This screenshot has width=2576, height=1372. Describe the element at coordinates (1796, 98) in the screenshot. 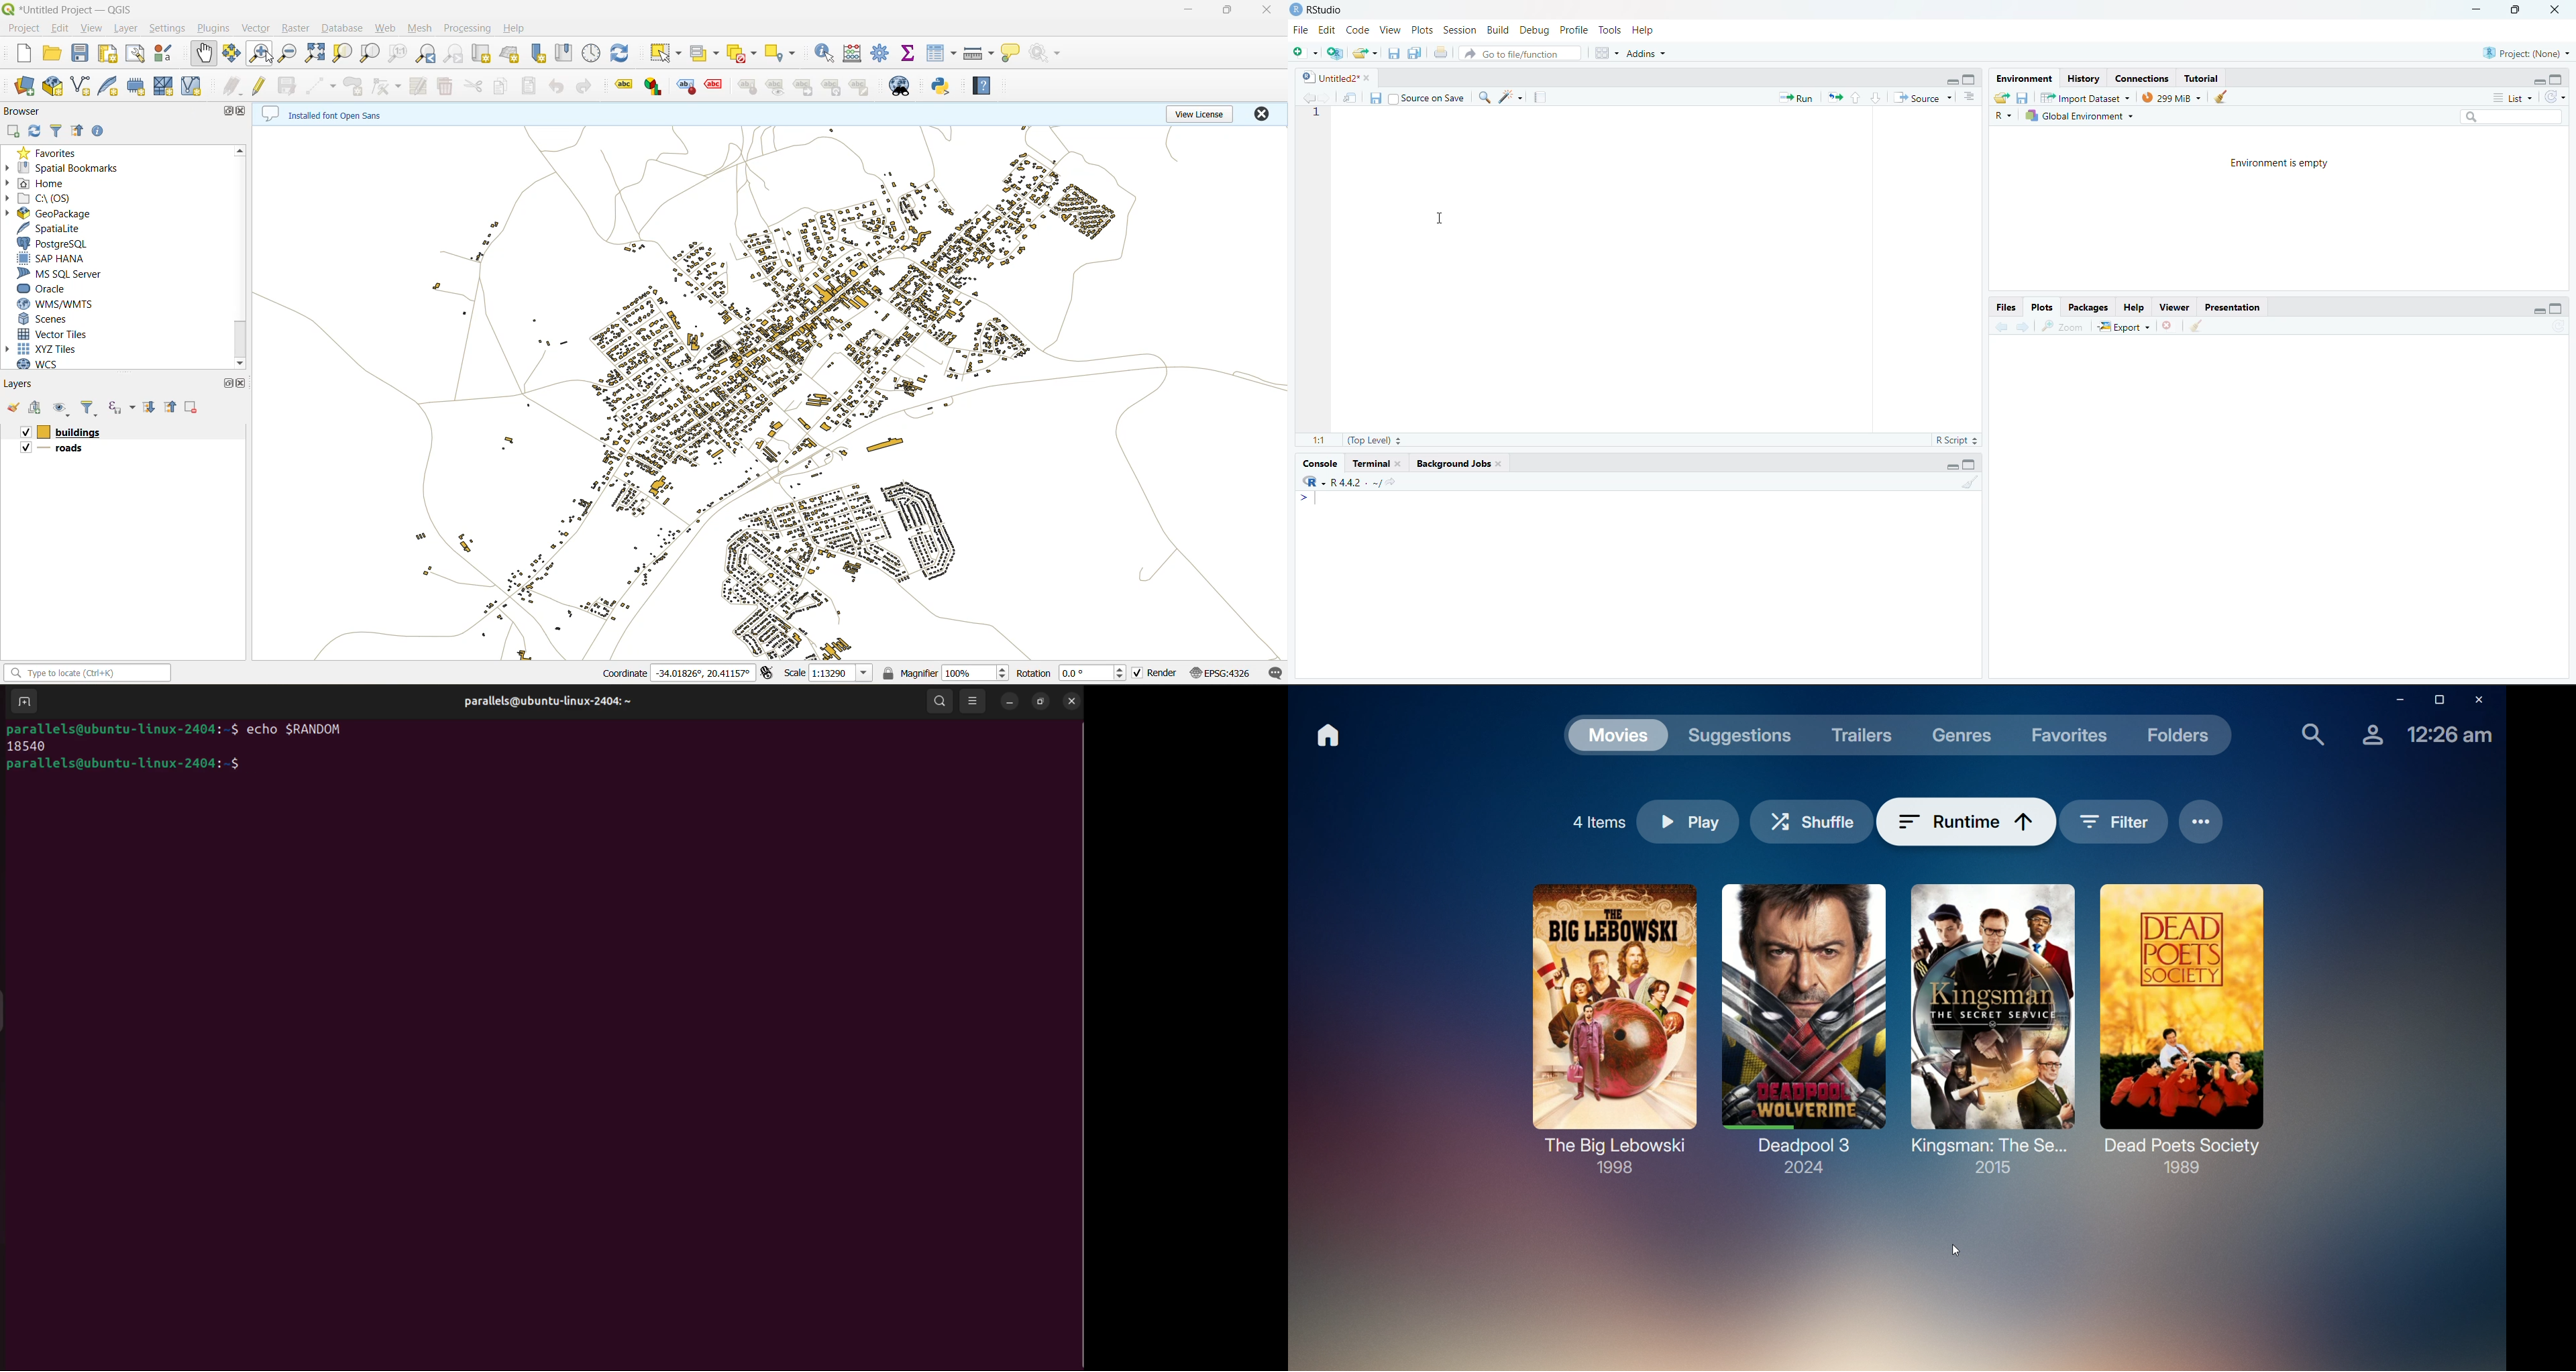

I see `Run` at that location.